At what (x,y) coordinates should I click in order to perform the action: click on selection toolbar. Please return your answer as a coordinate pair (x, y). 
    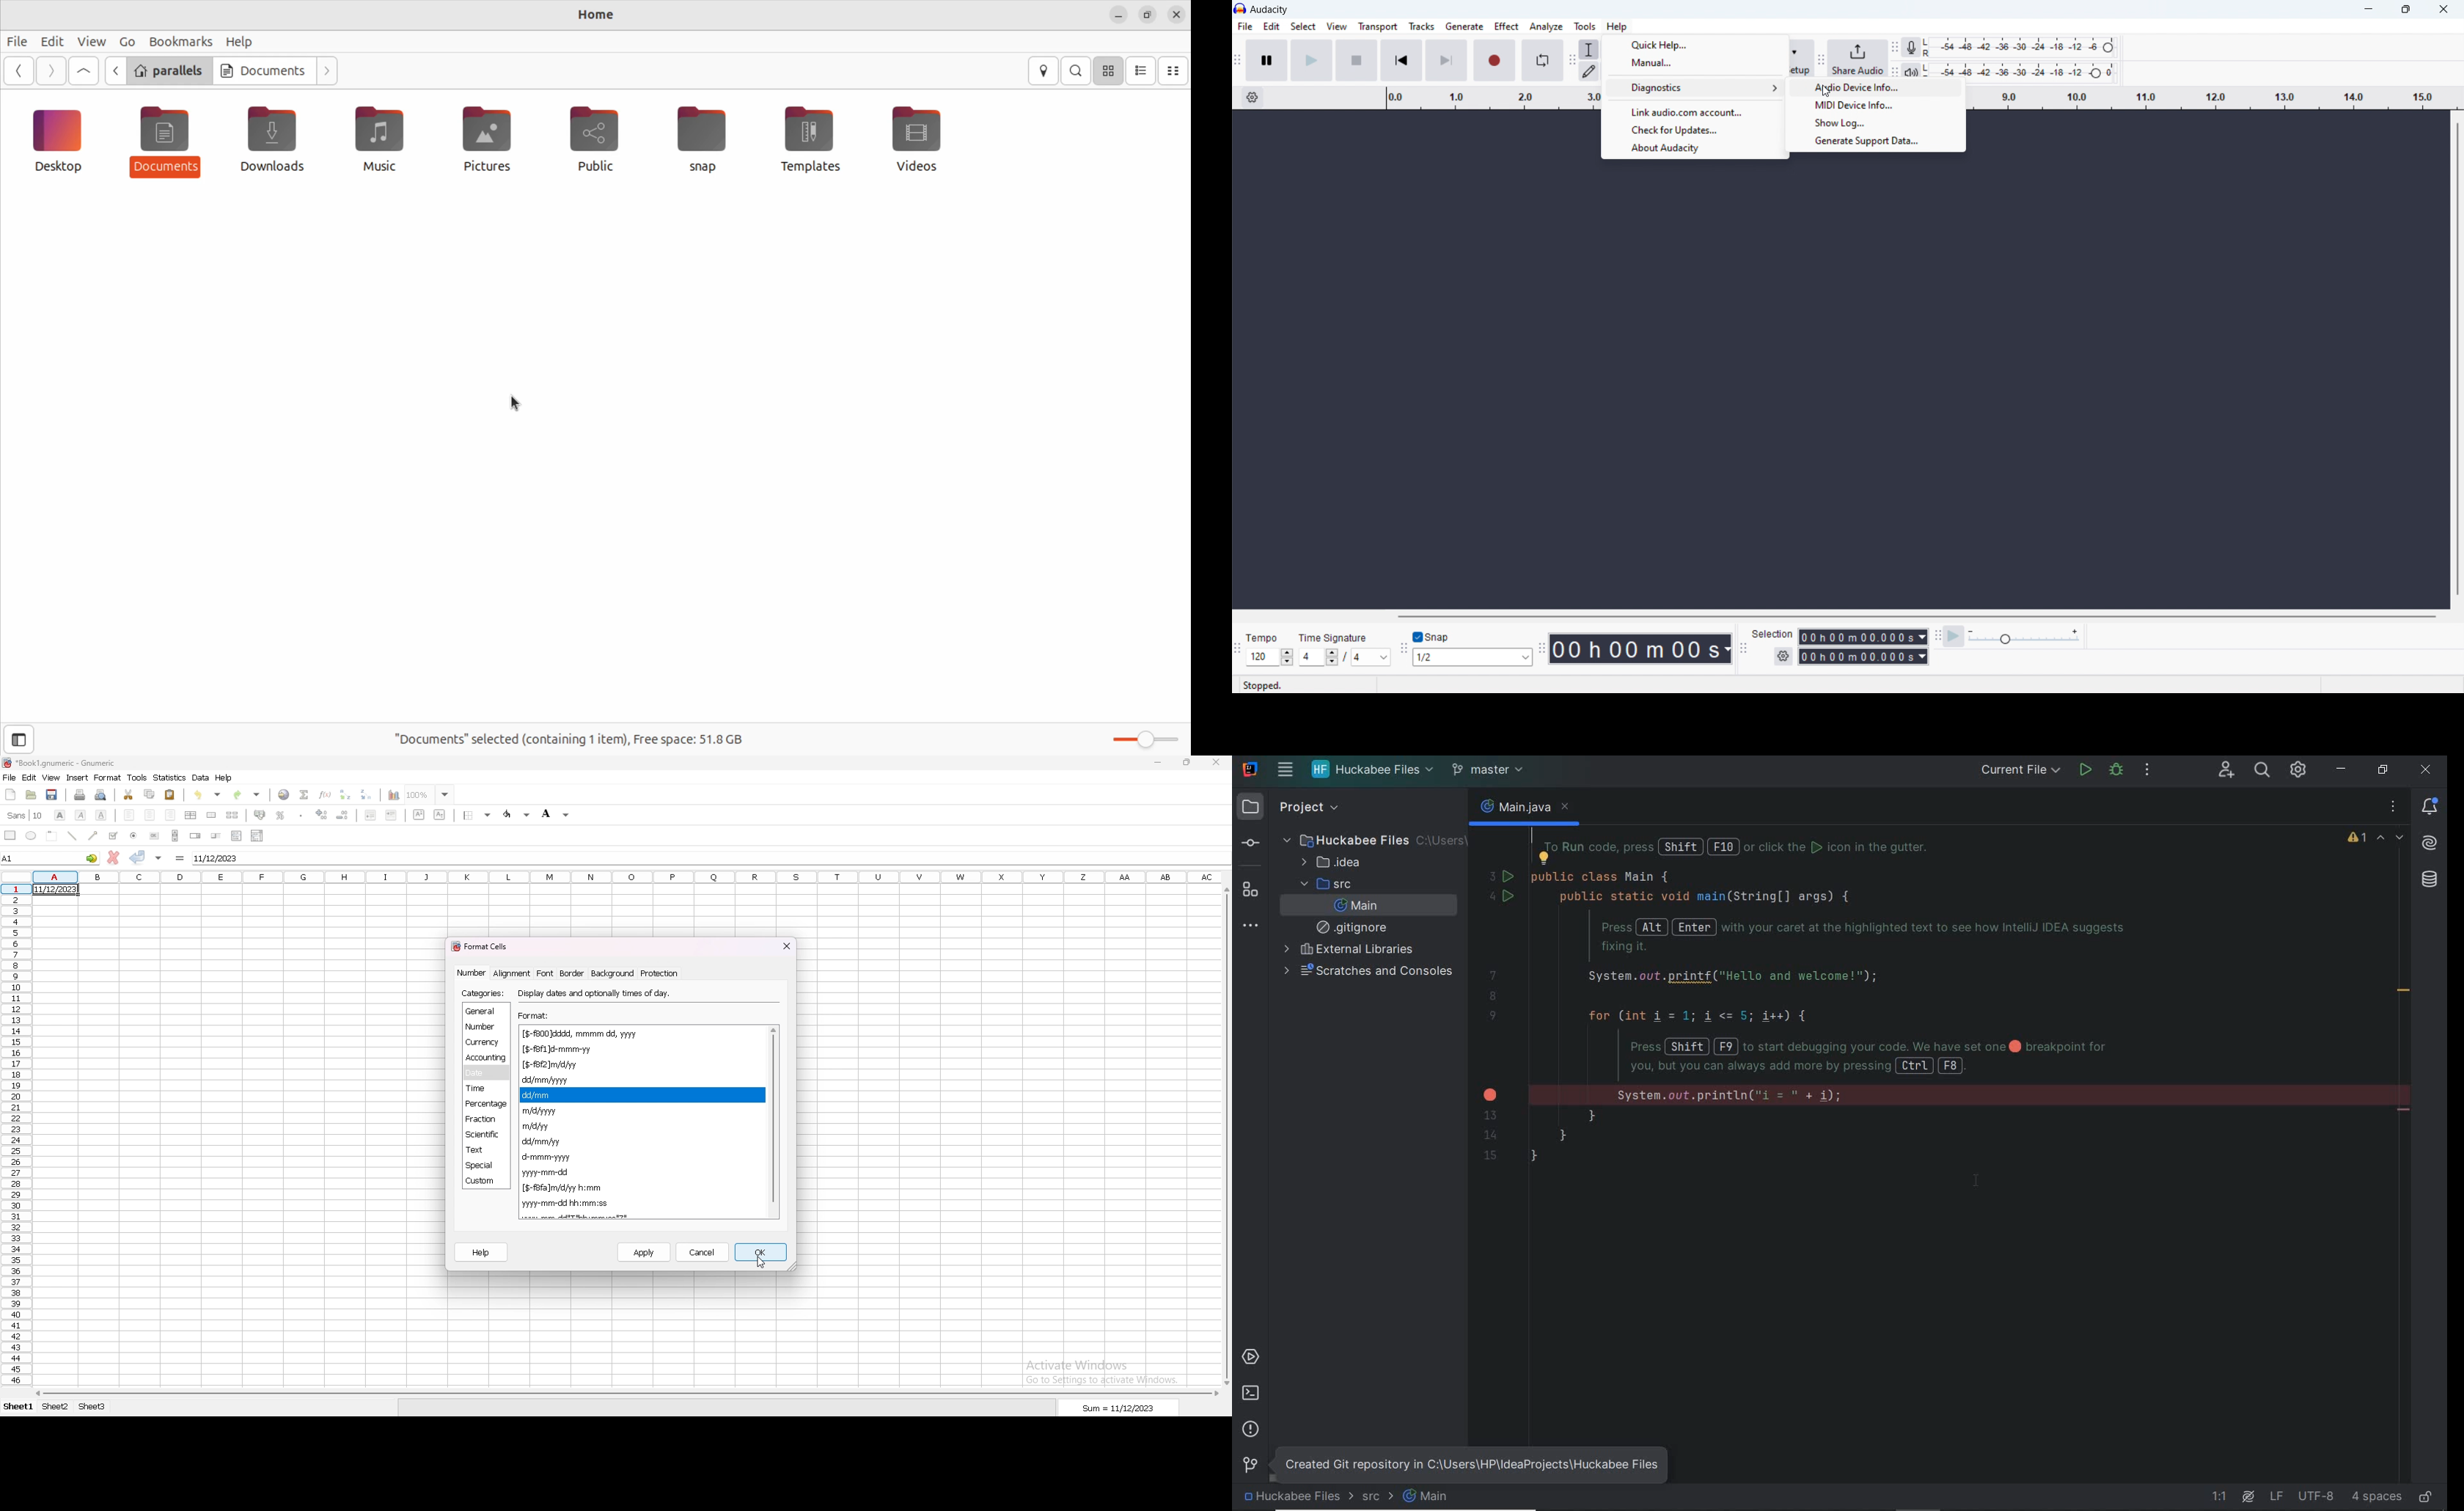
    Looking at the image, I should click on (1745, 648).